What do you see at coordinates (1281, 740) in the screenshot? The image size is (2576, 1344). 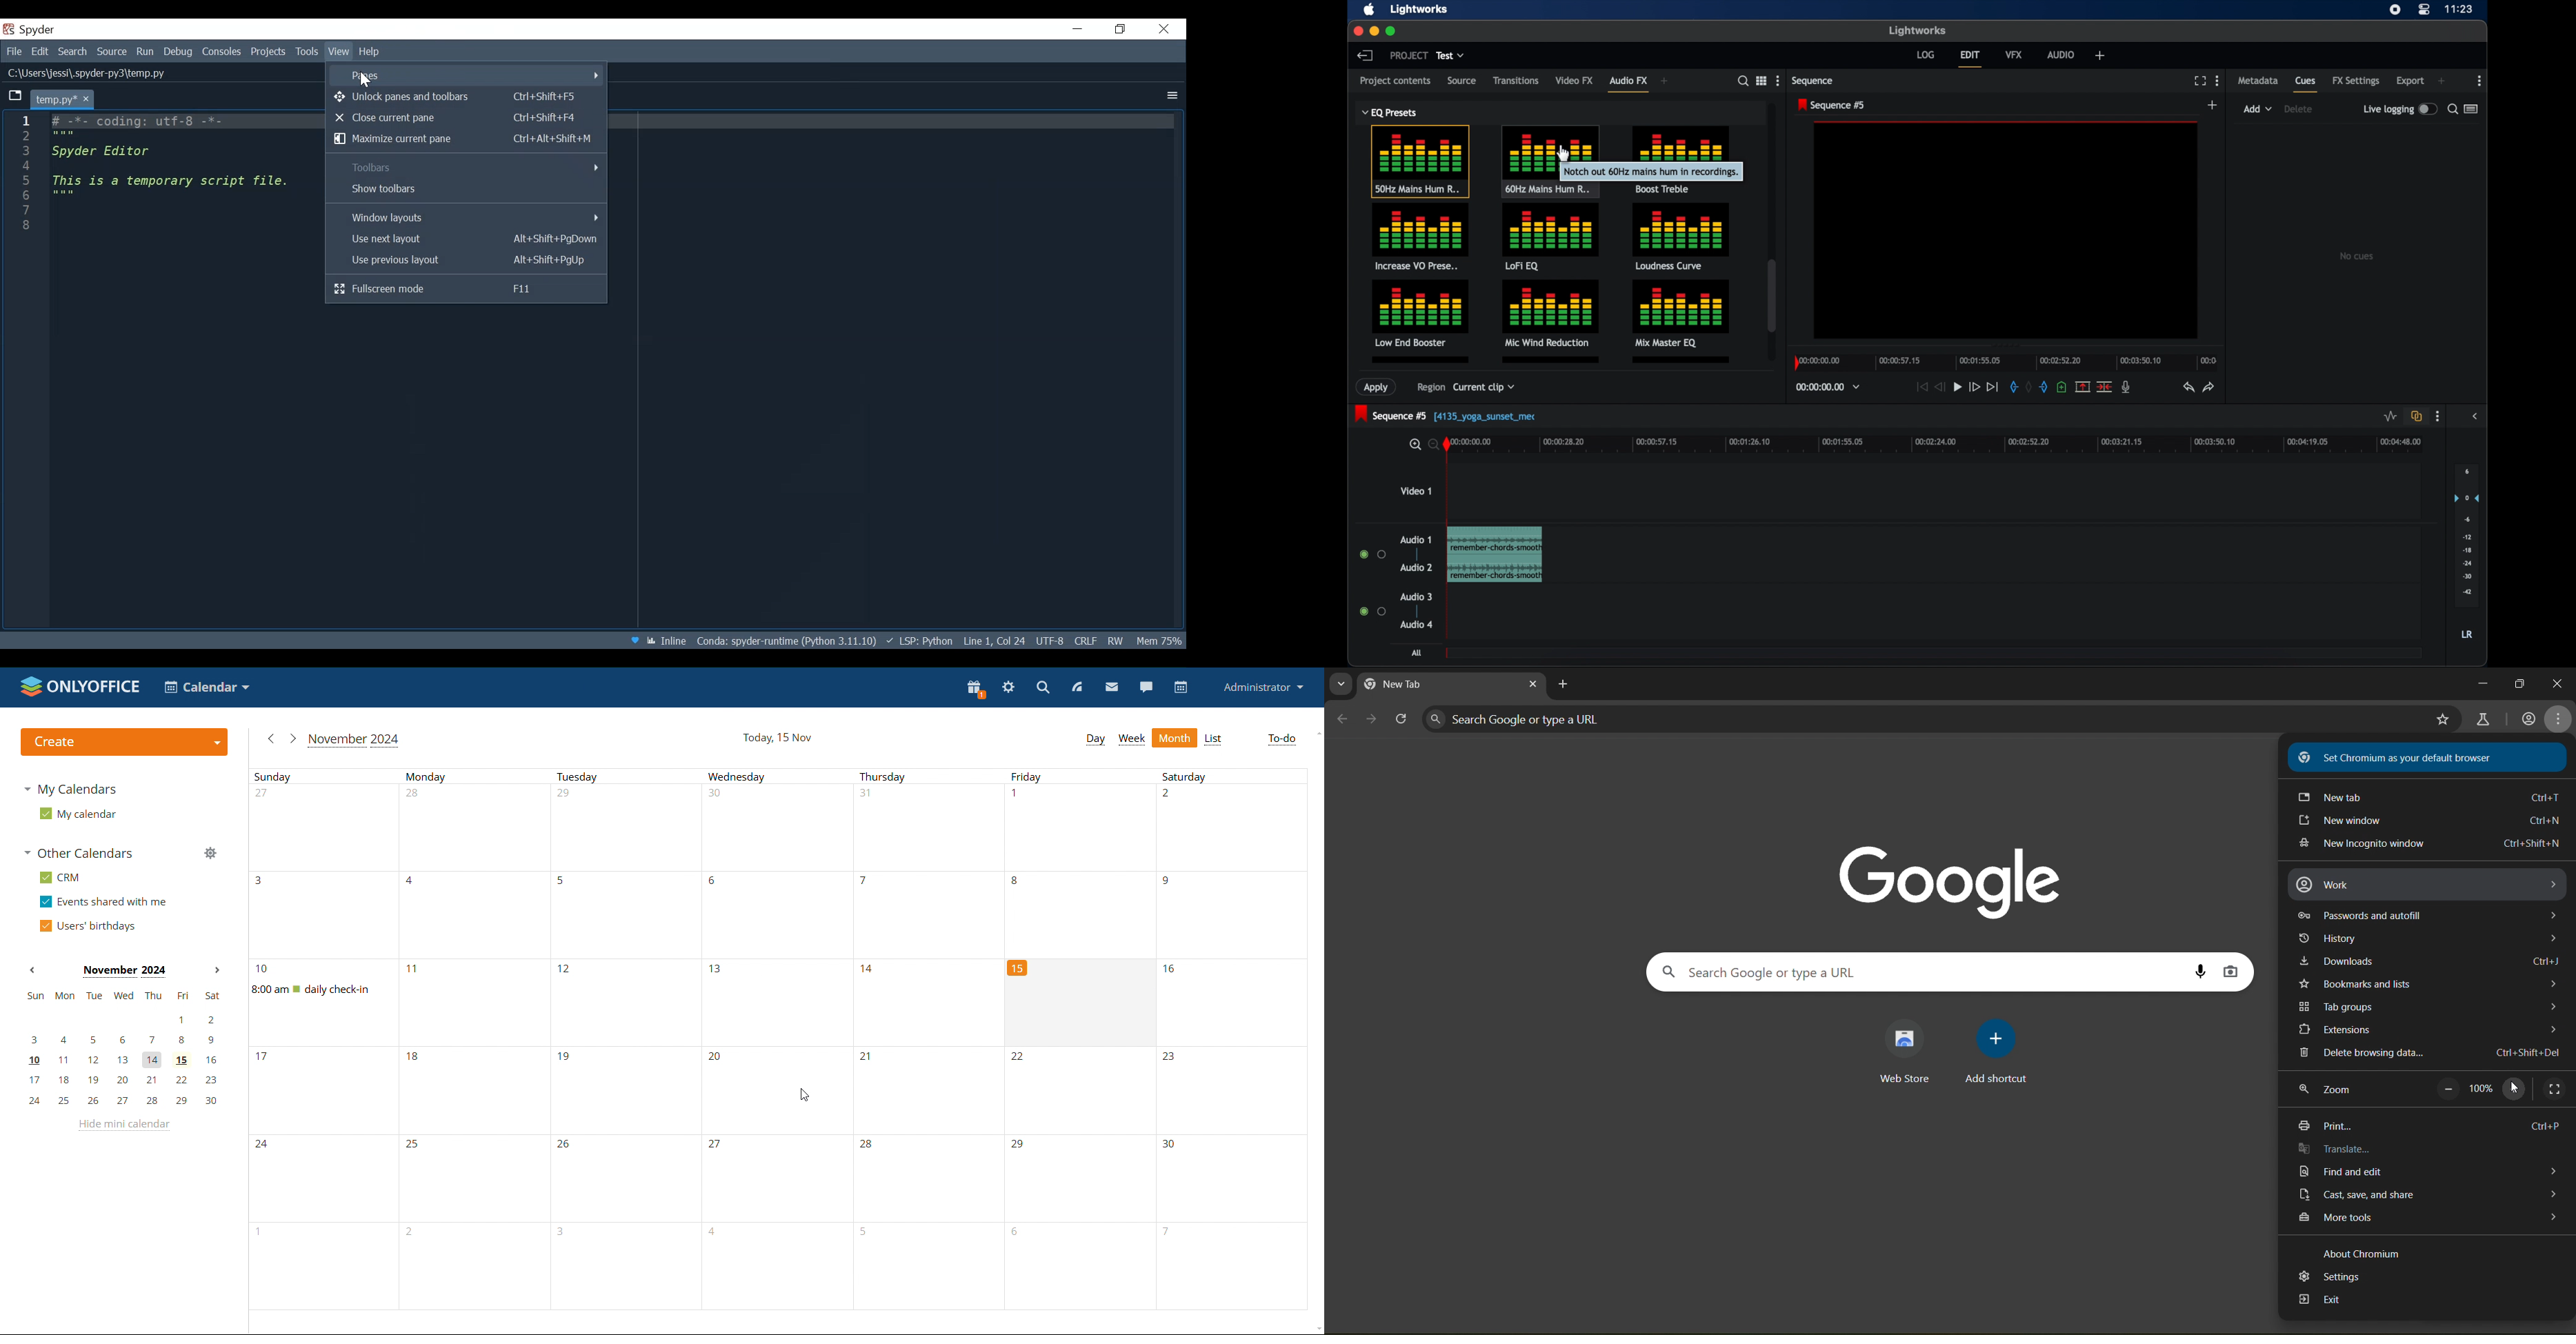 I see `to-do` at bounding box center [1281, 740].